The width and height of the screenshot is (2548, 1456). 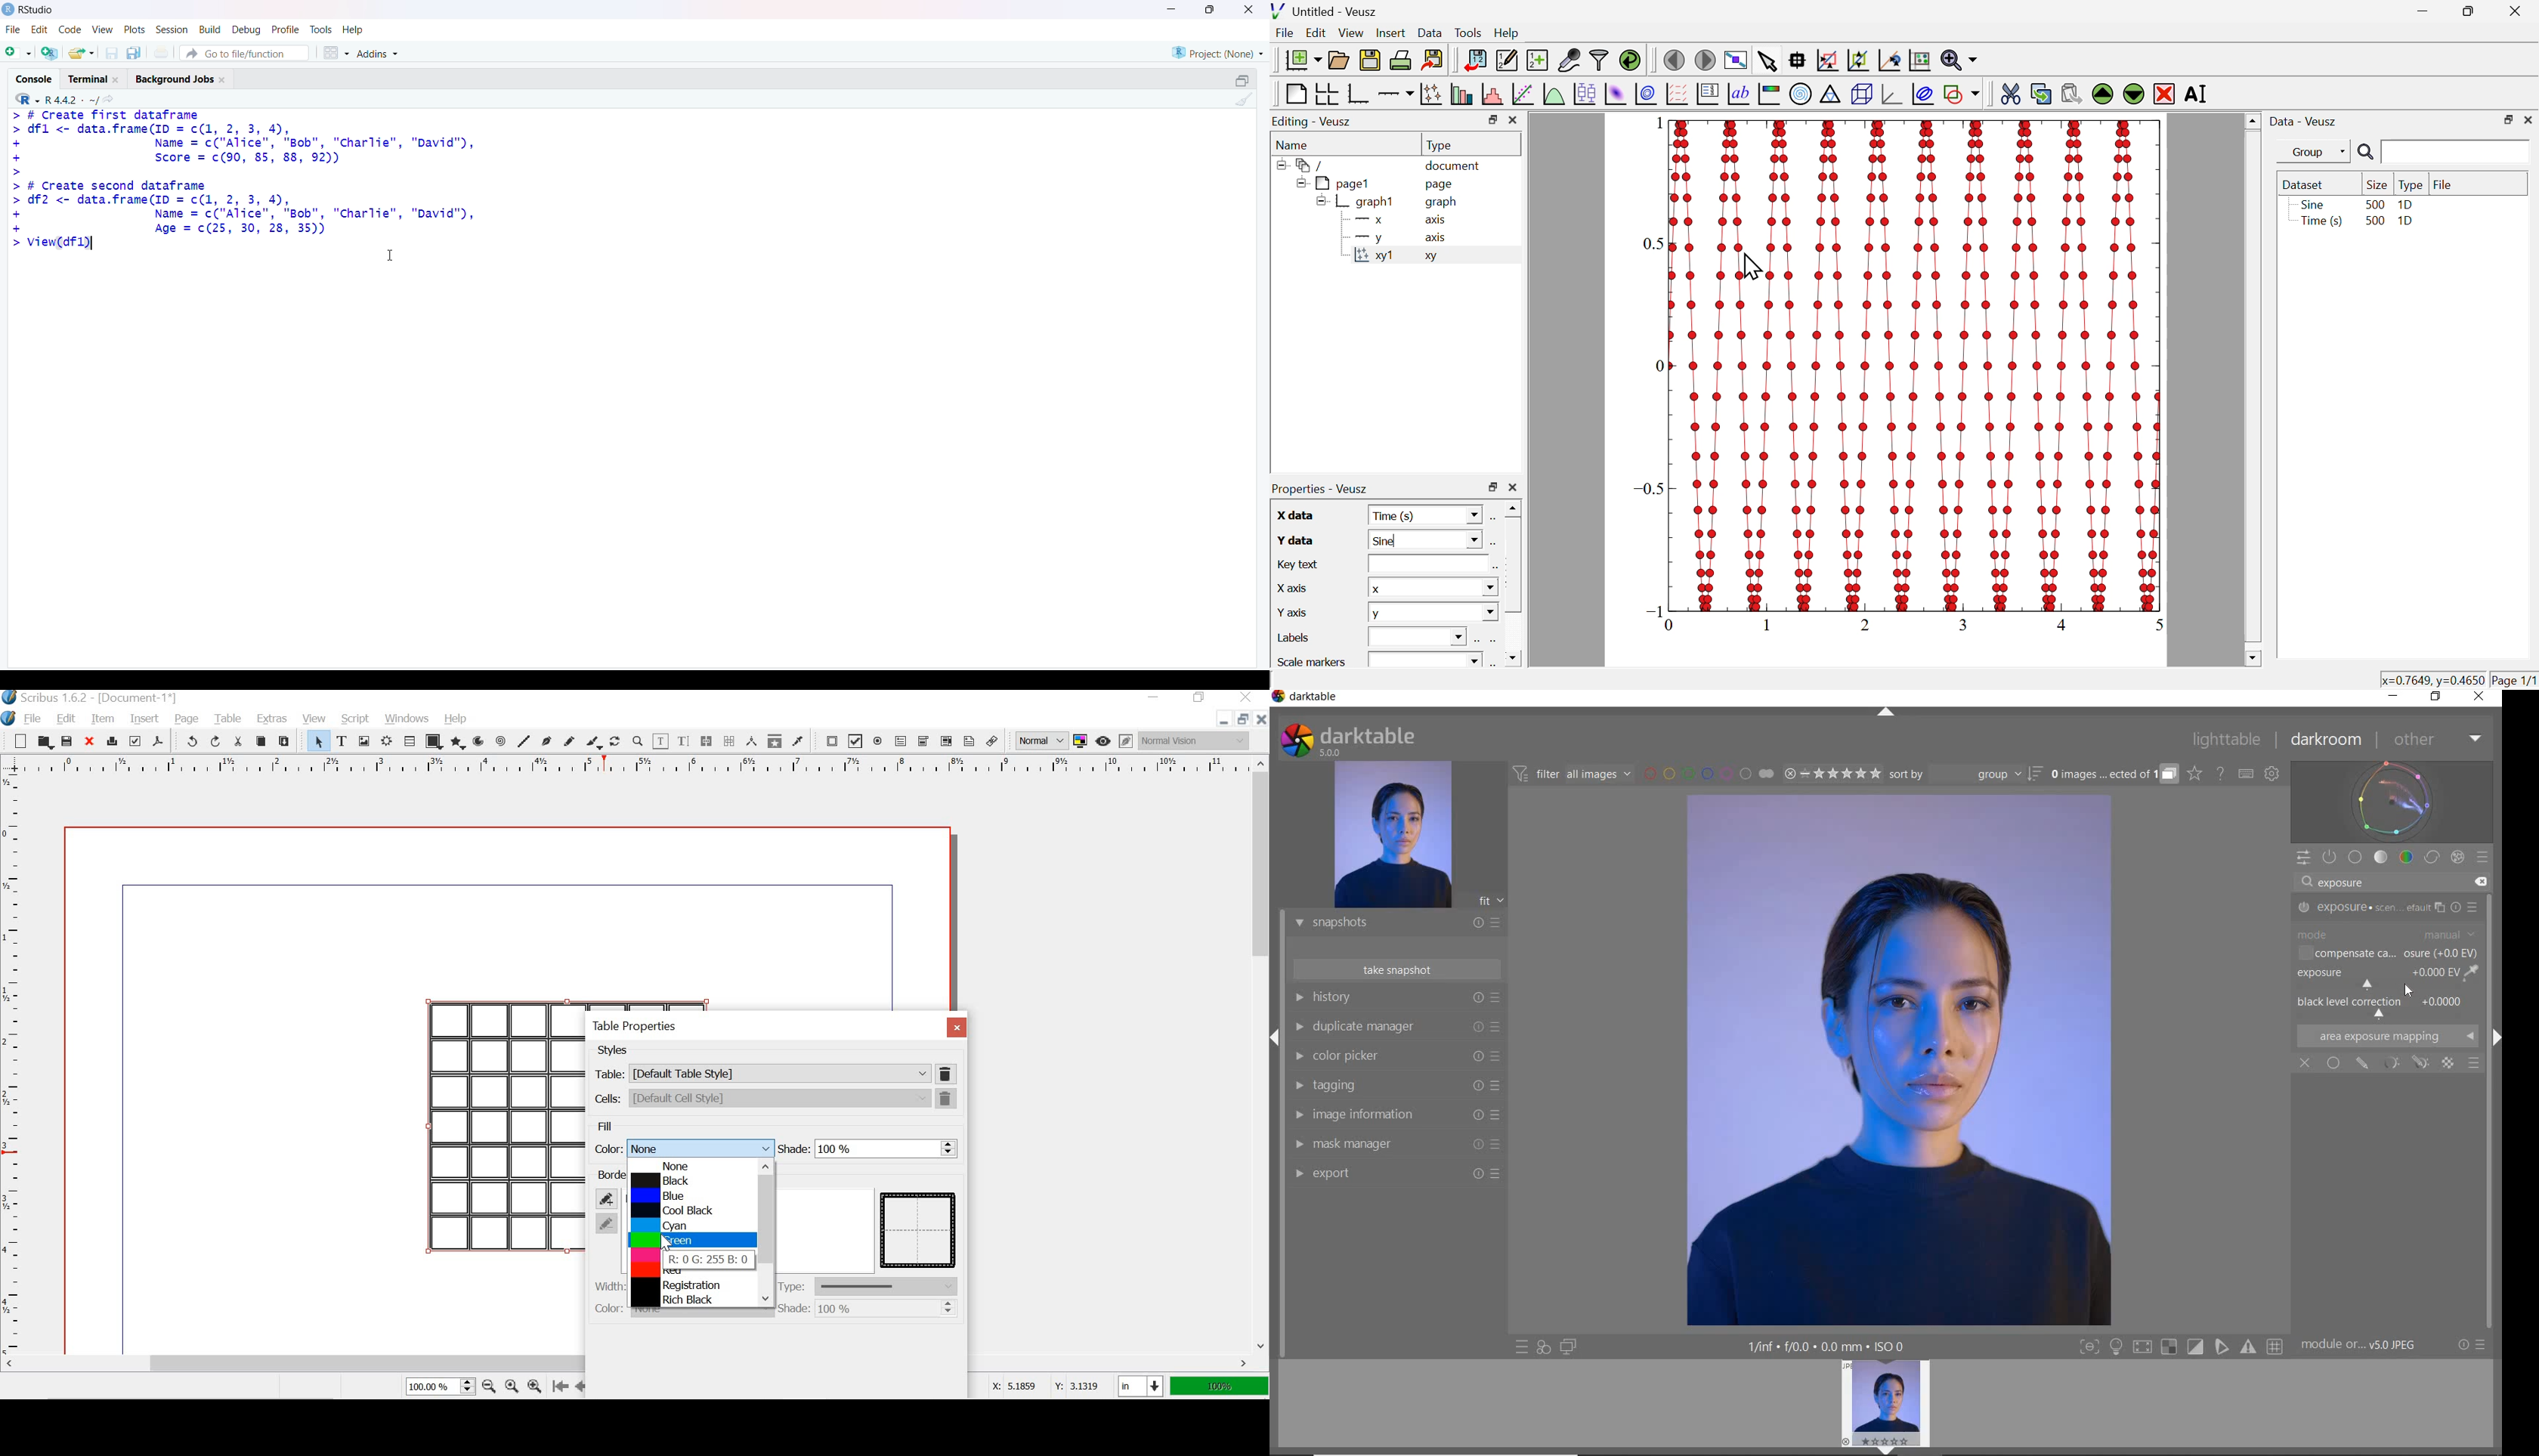 I want to click on WAVEFORM, so click(x=2392, y=801).